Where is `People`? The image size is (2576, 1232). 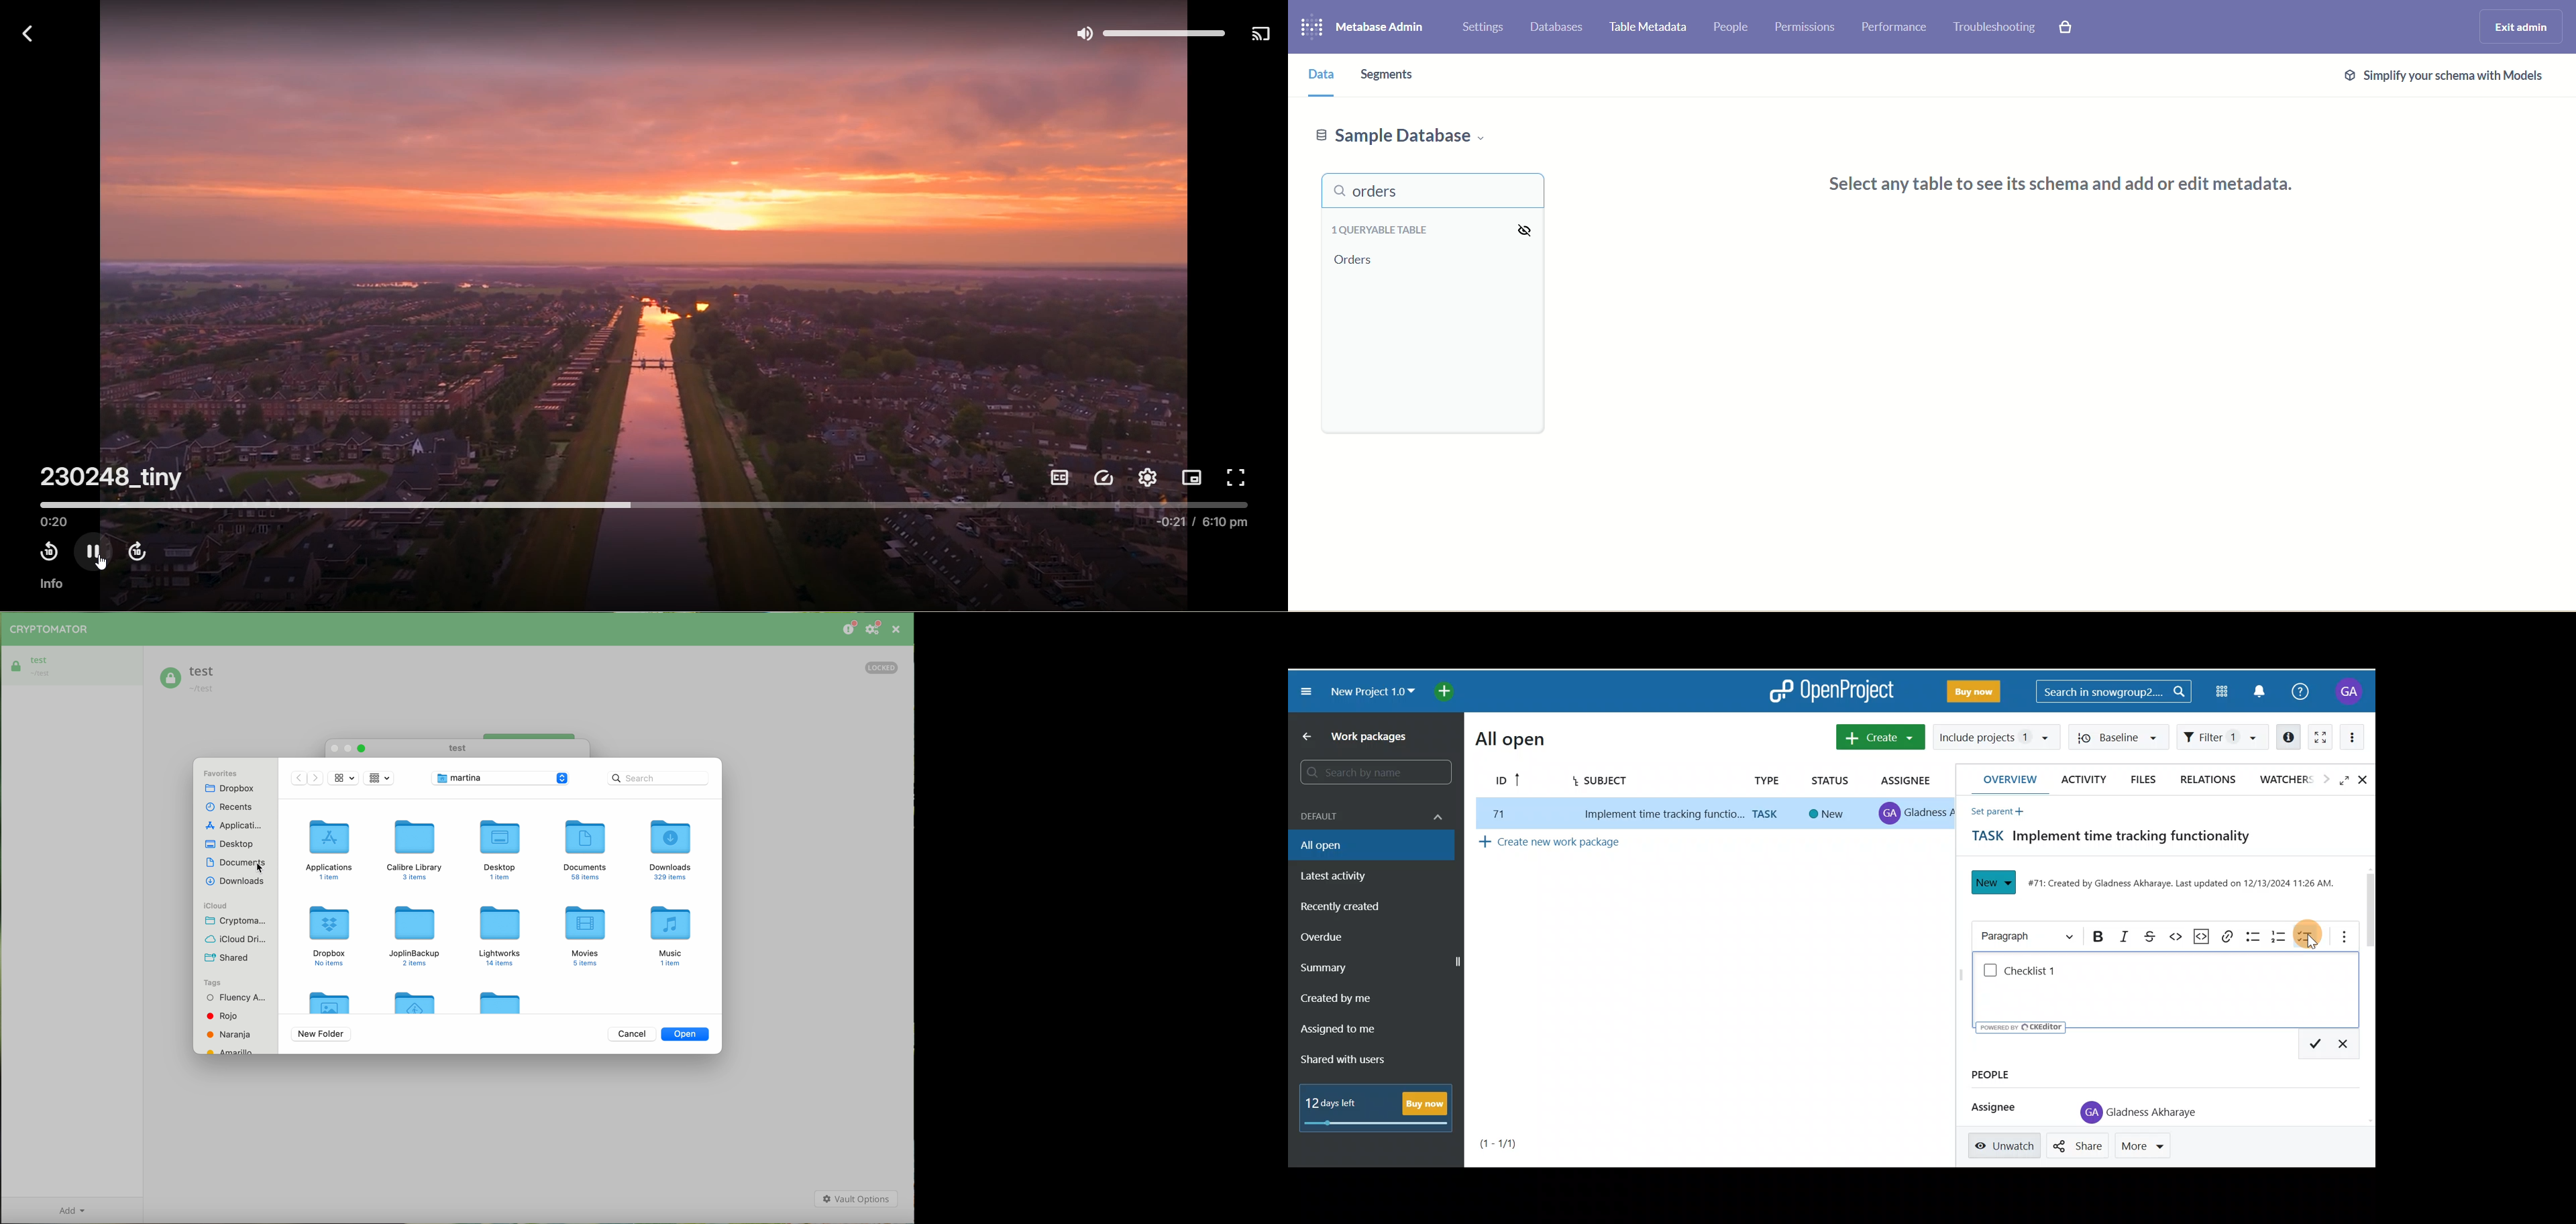 People is located at coordinates (2013, 1074).